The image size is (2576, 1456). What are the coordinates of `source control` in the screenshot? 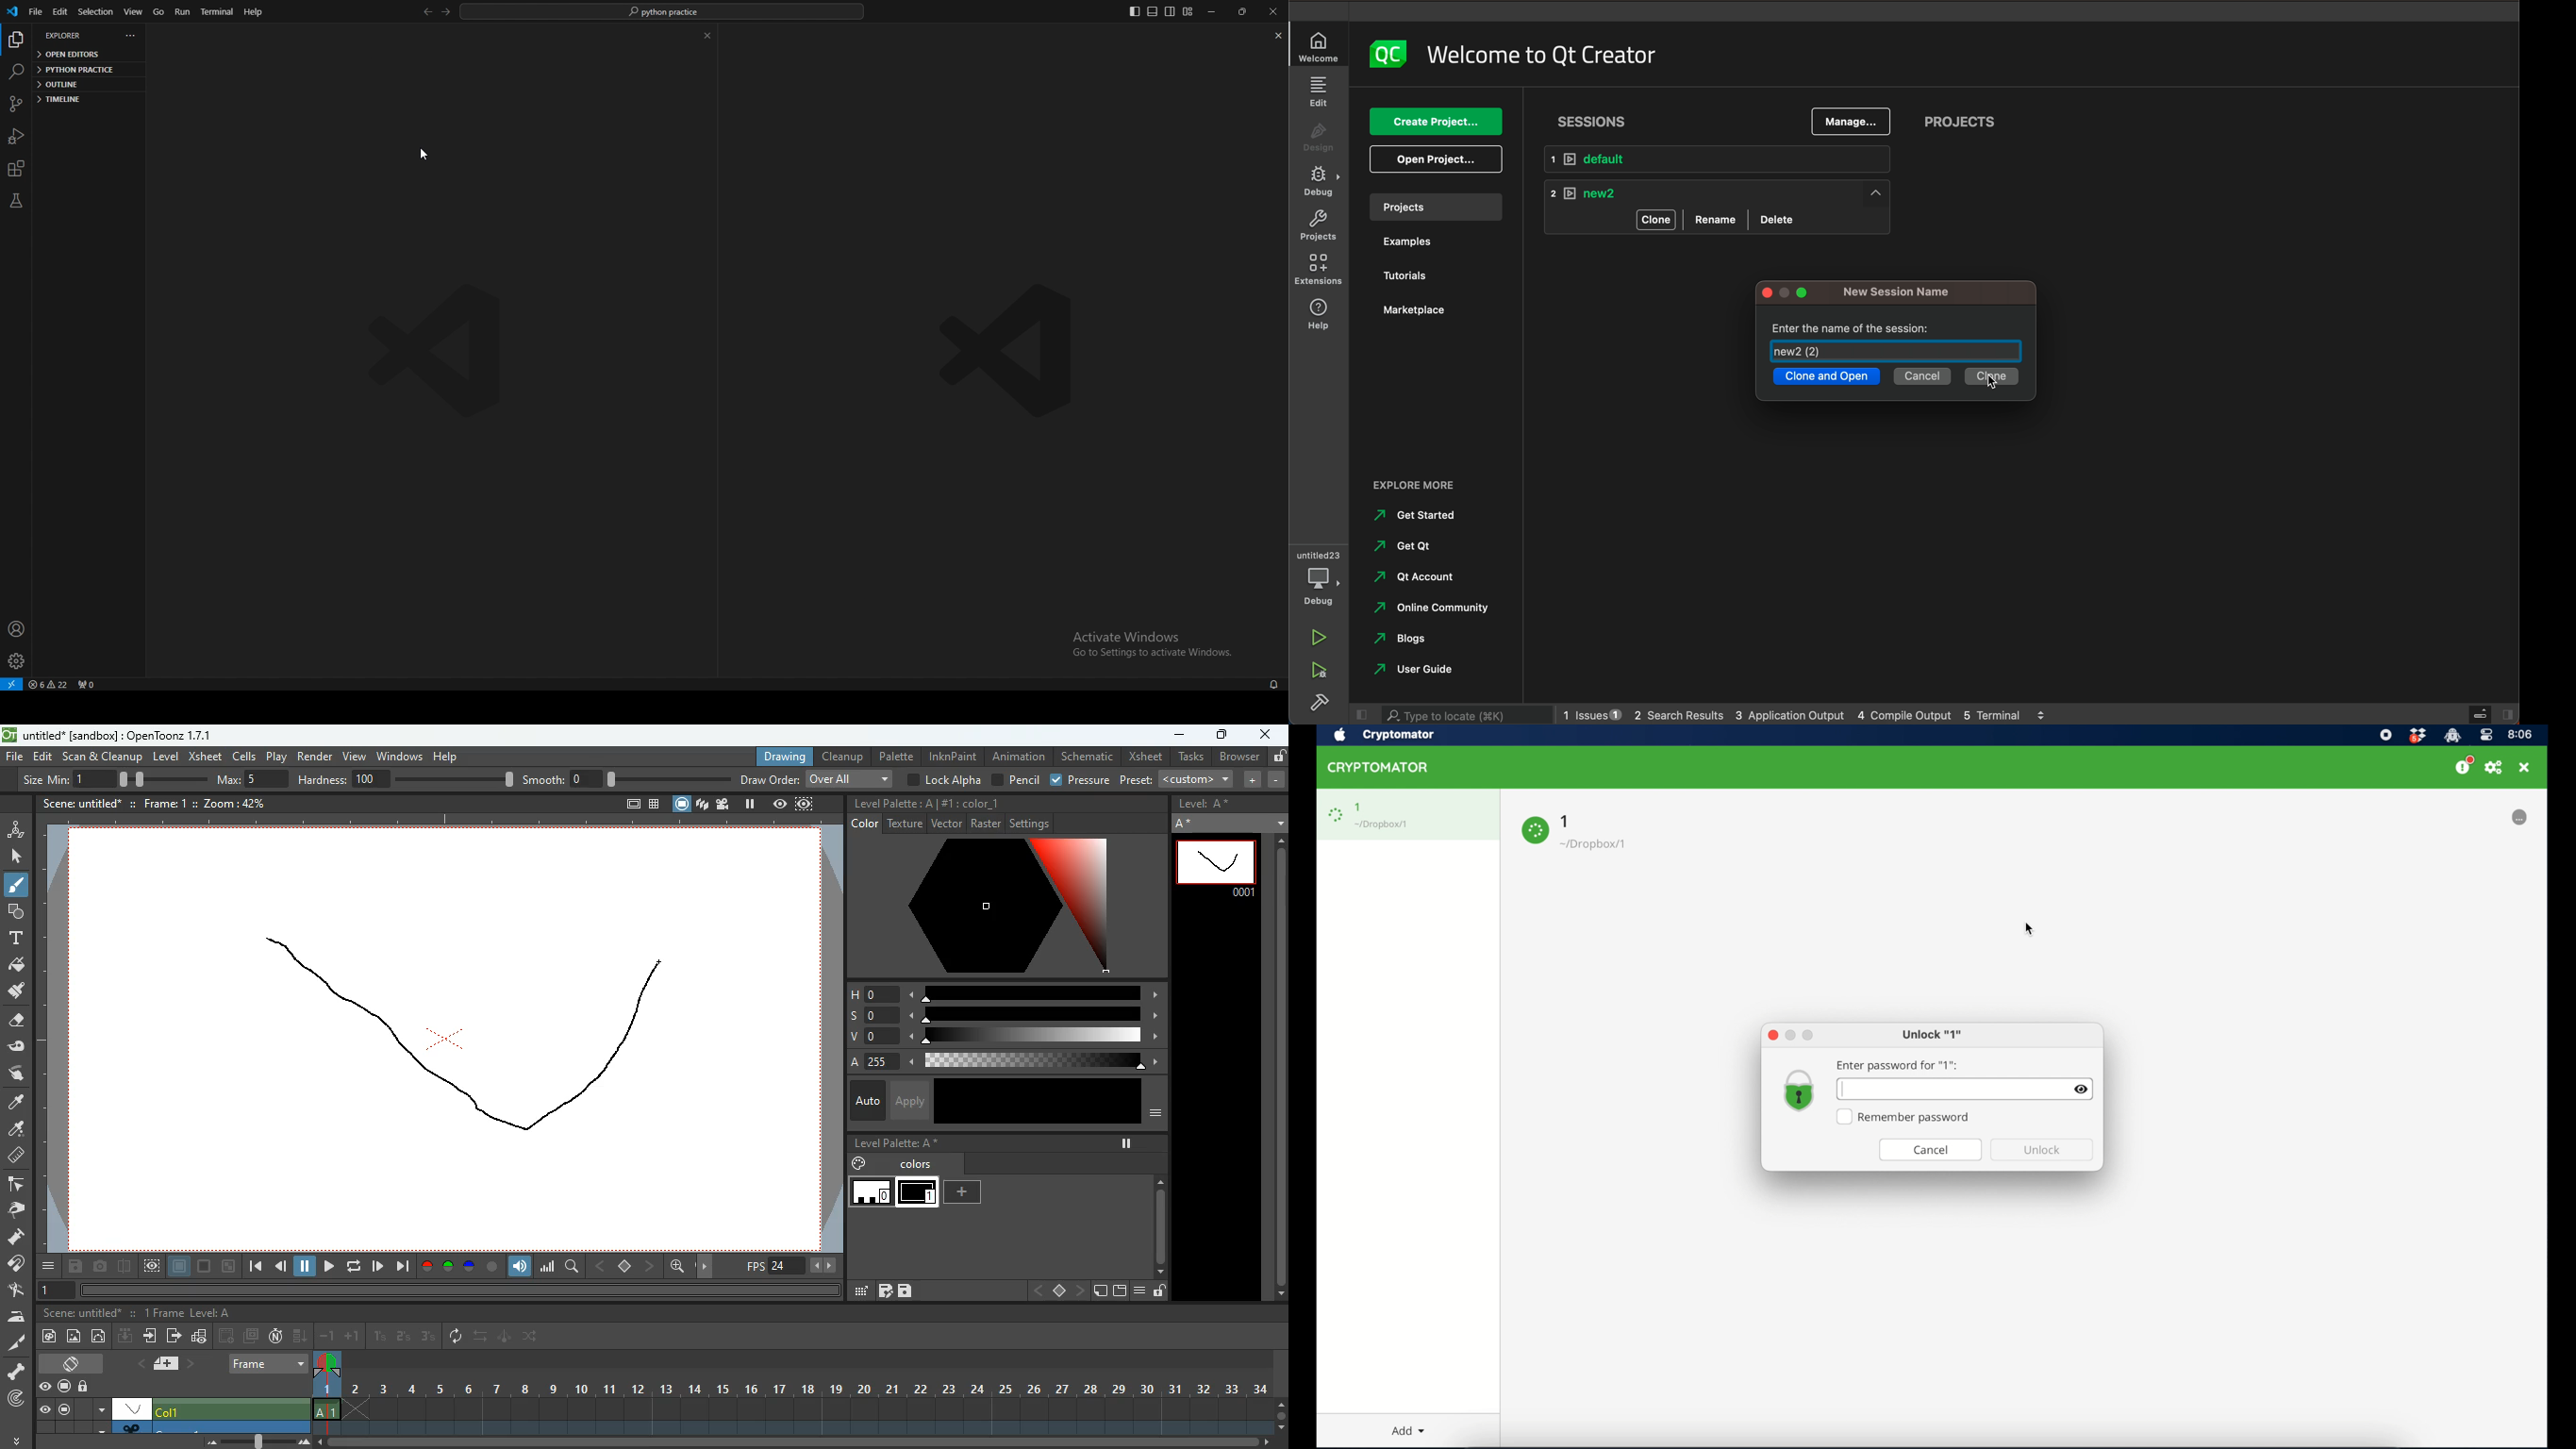 It's located at (16, 104).